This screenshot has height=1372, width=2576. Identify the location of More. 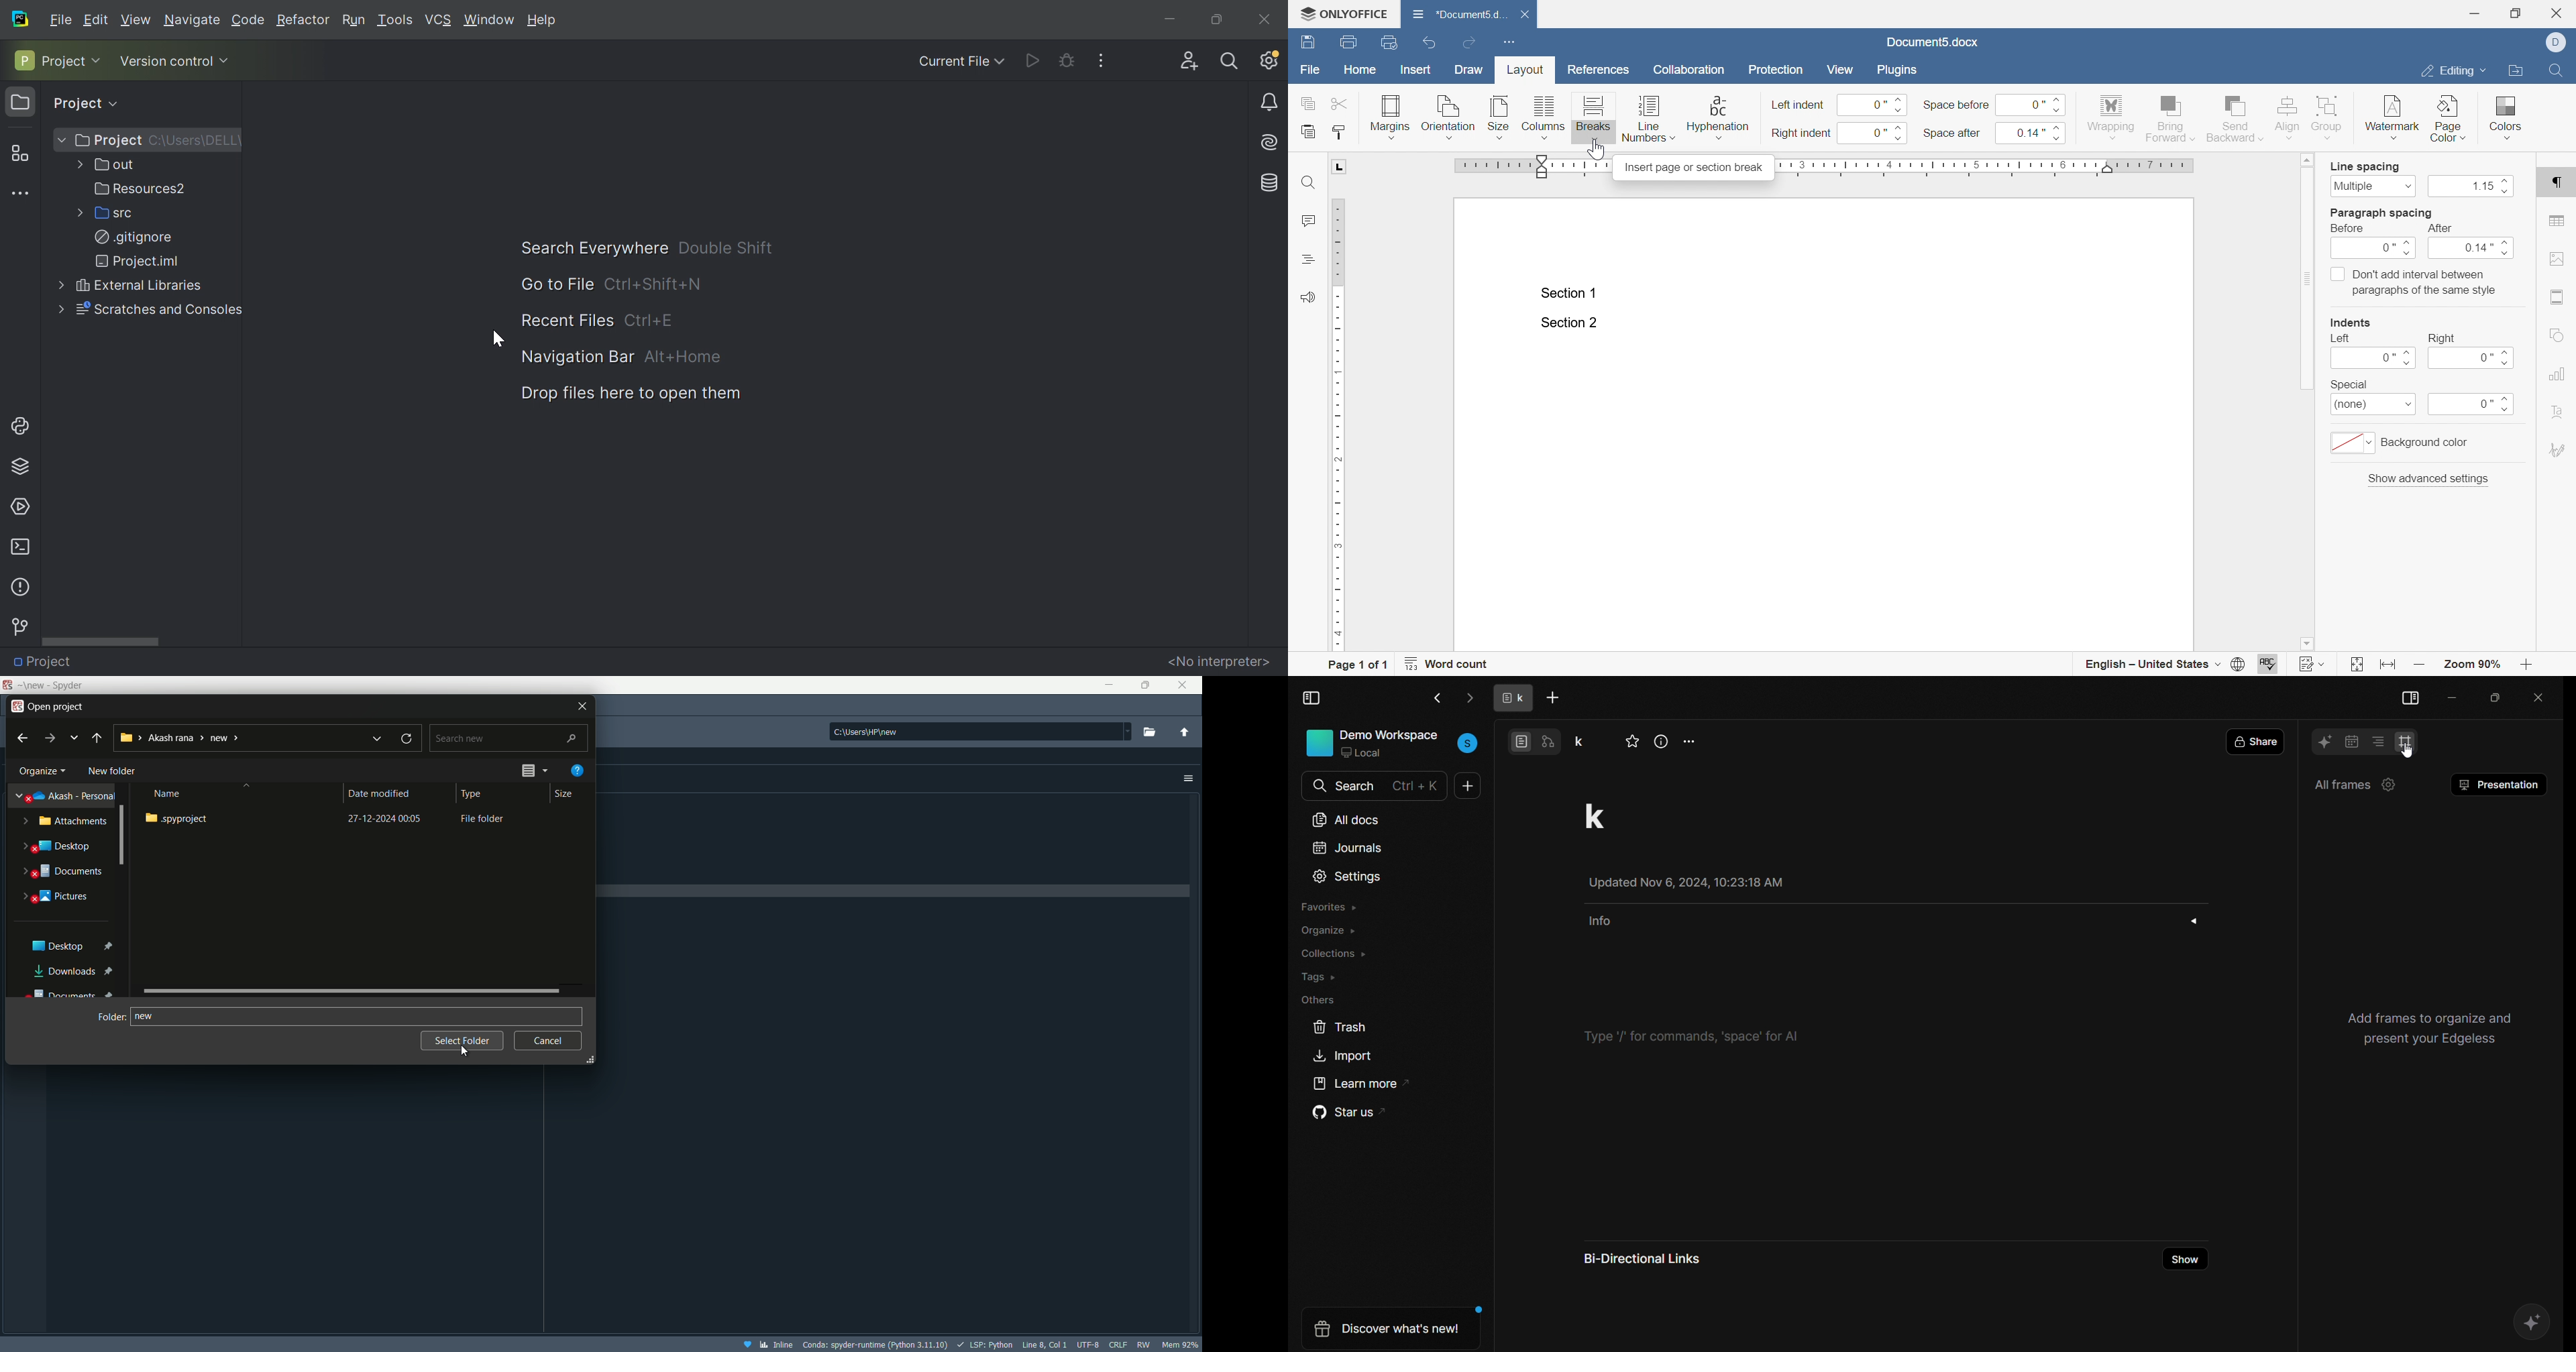
(76, 166).